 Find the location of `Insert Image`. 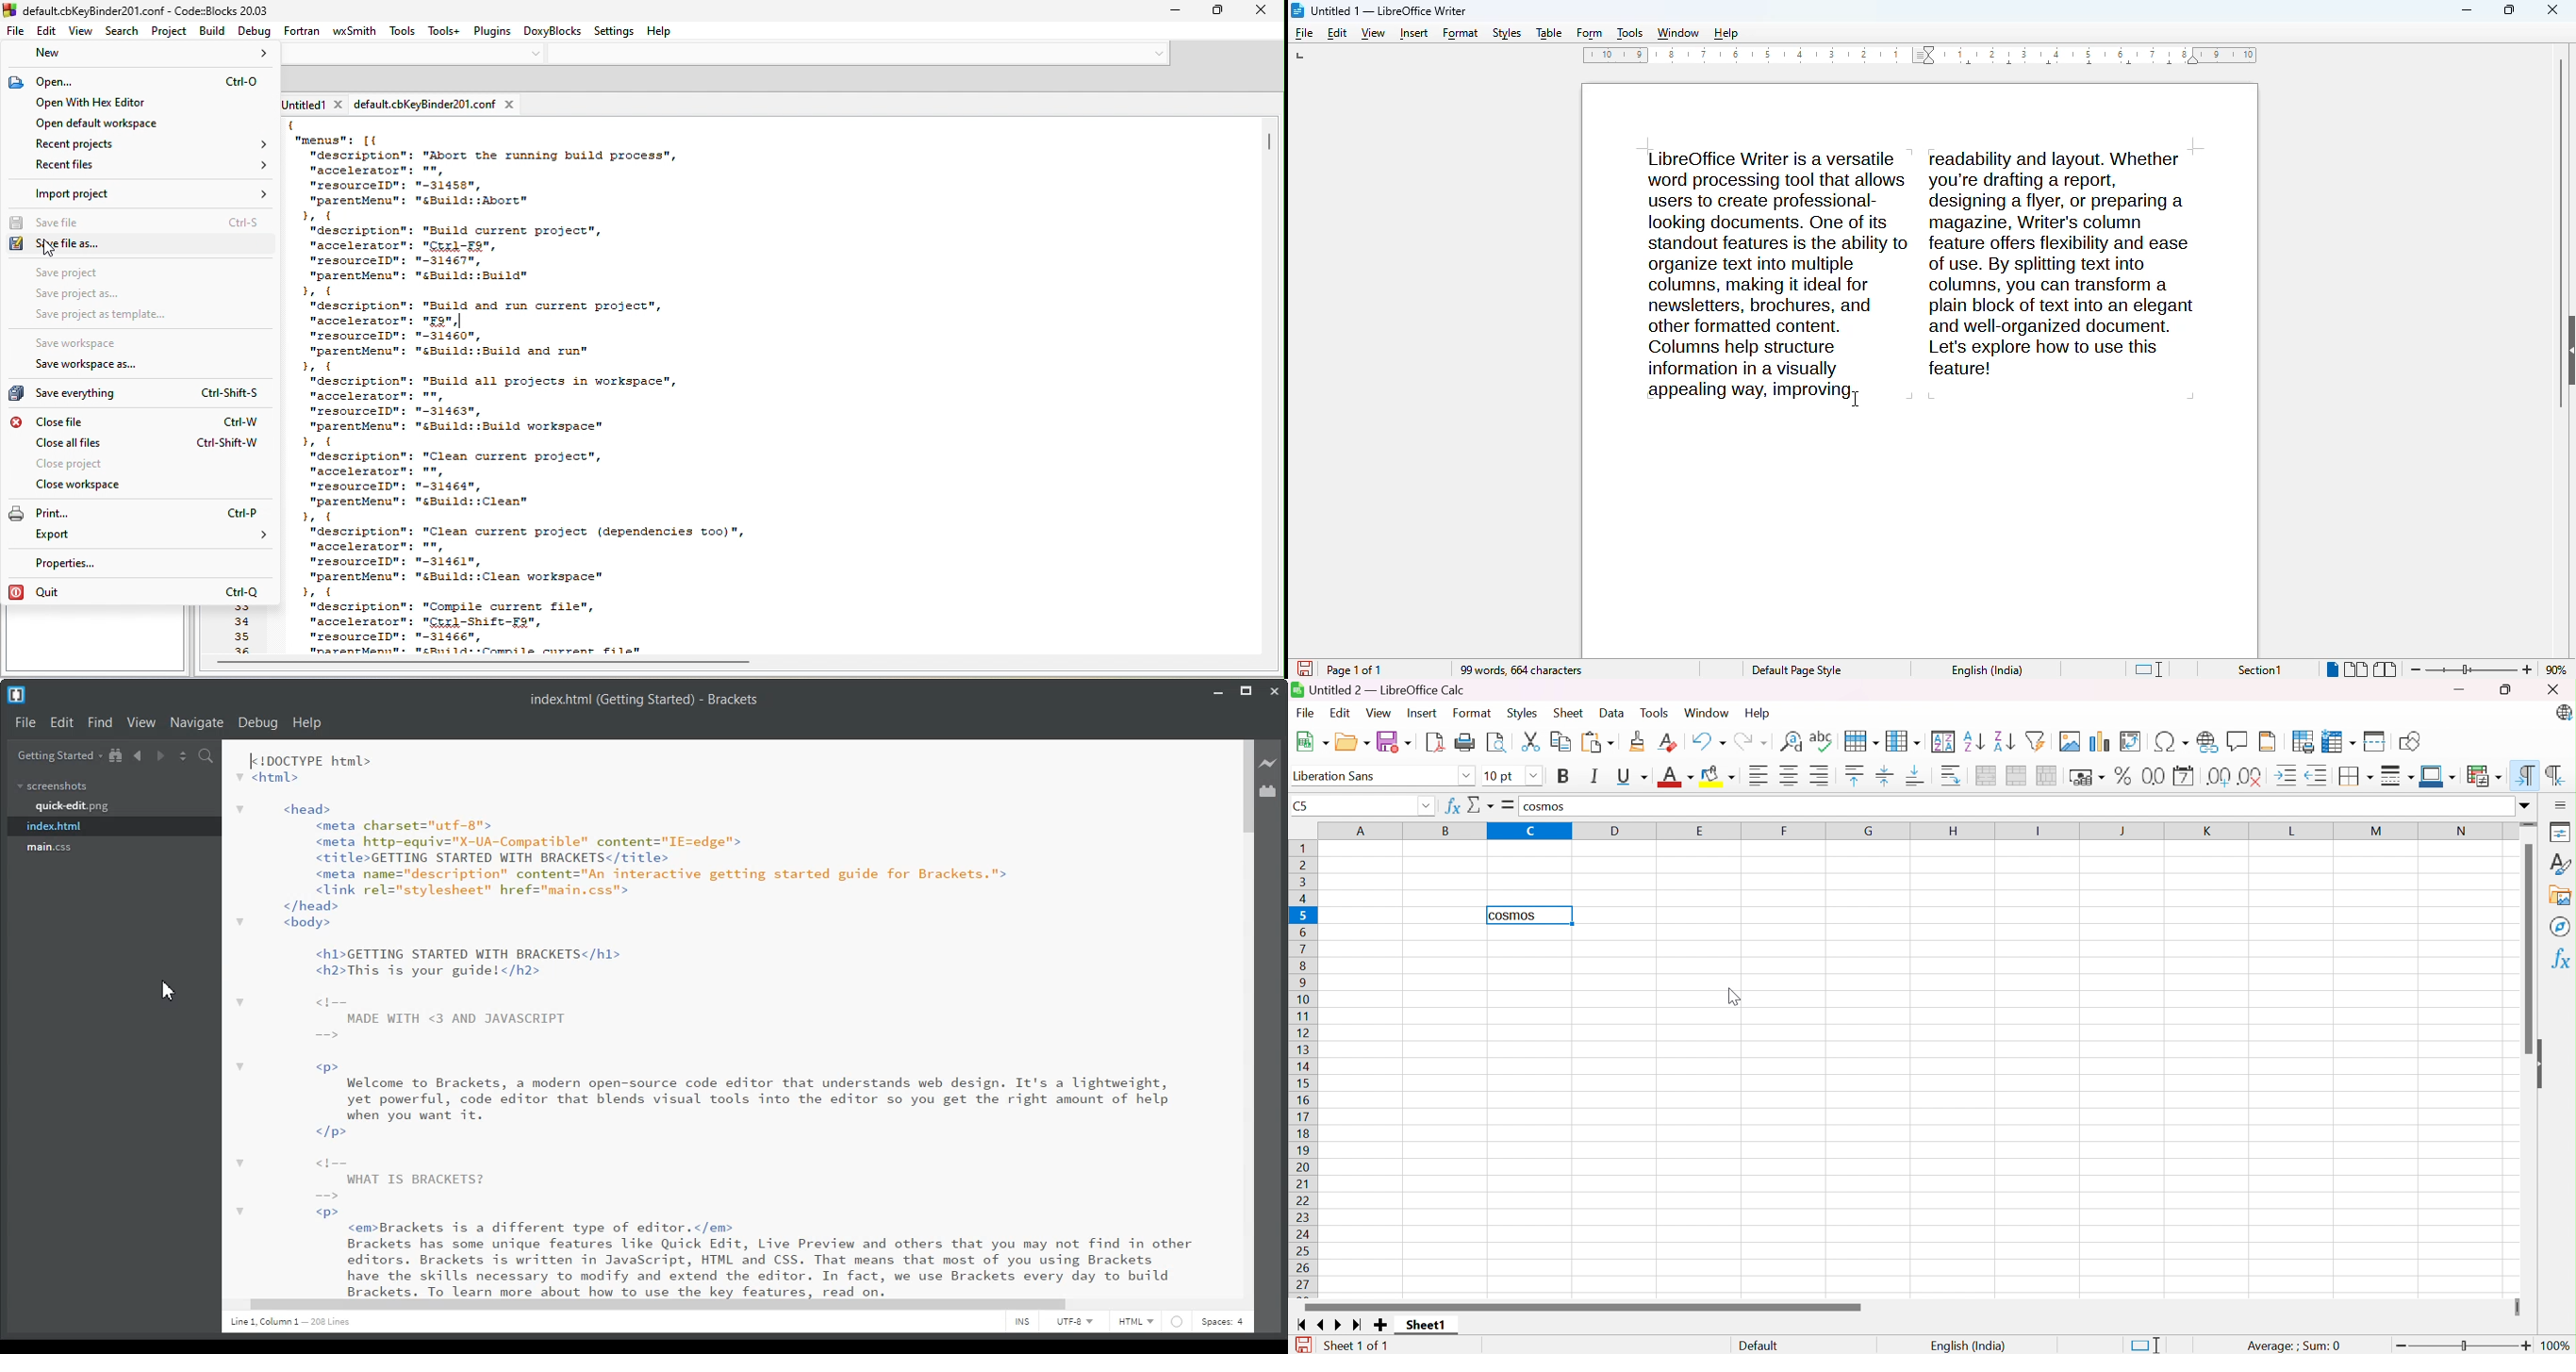

Insert Image is located at coordinates (2072, 741).